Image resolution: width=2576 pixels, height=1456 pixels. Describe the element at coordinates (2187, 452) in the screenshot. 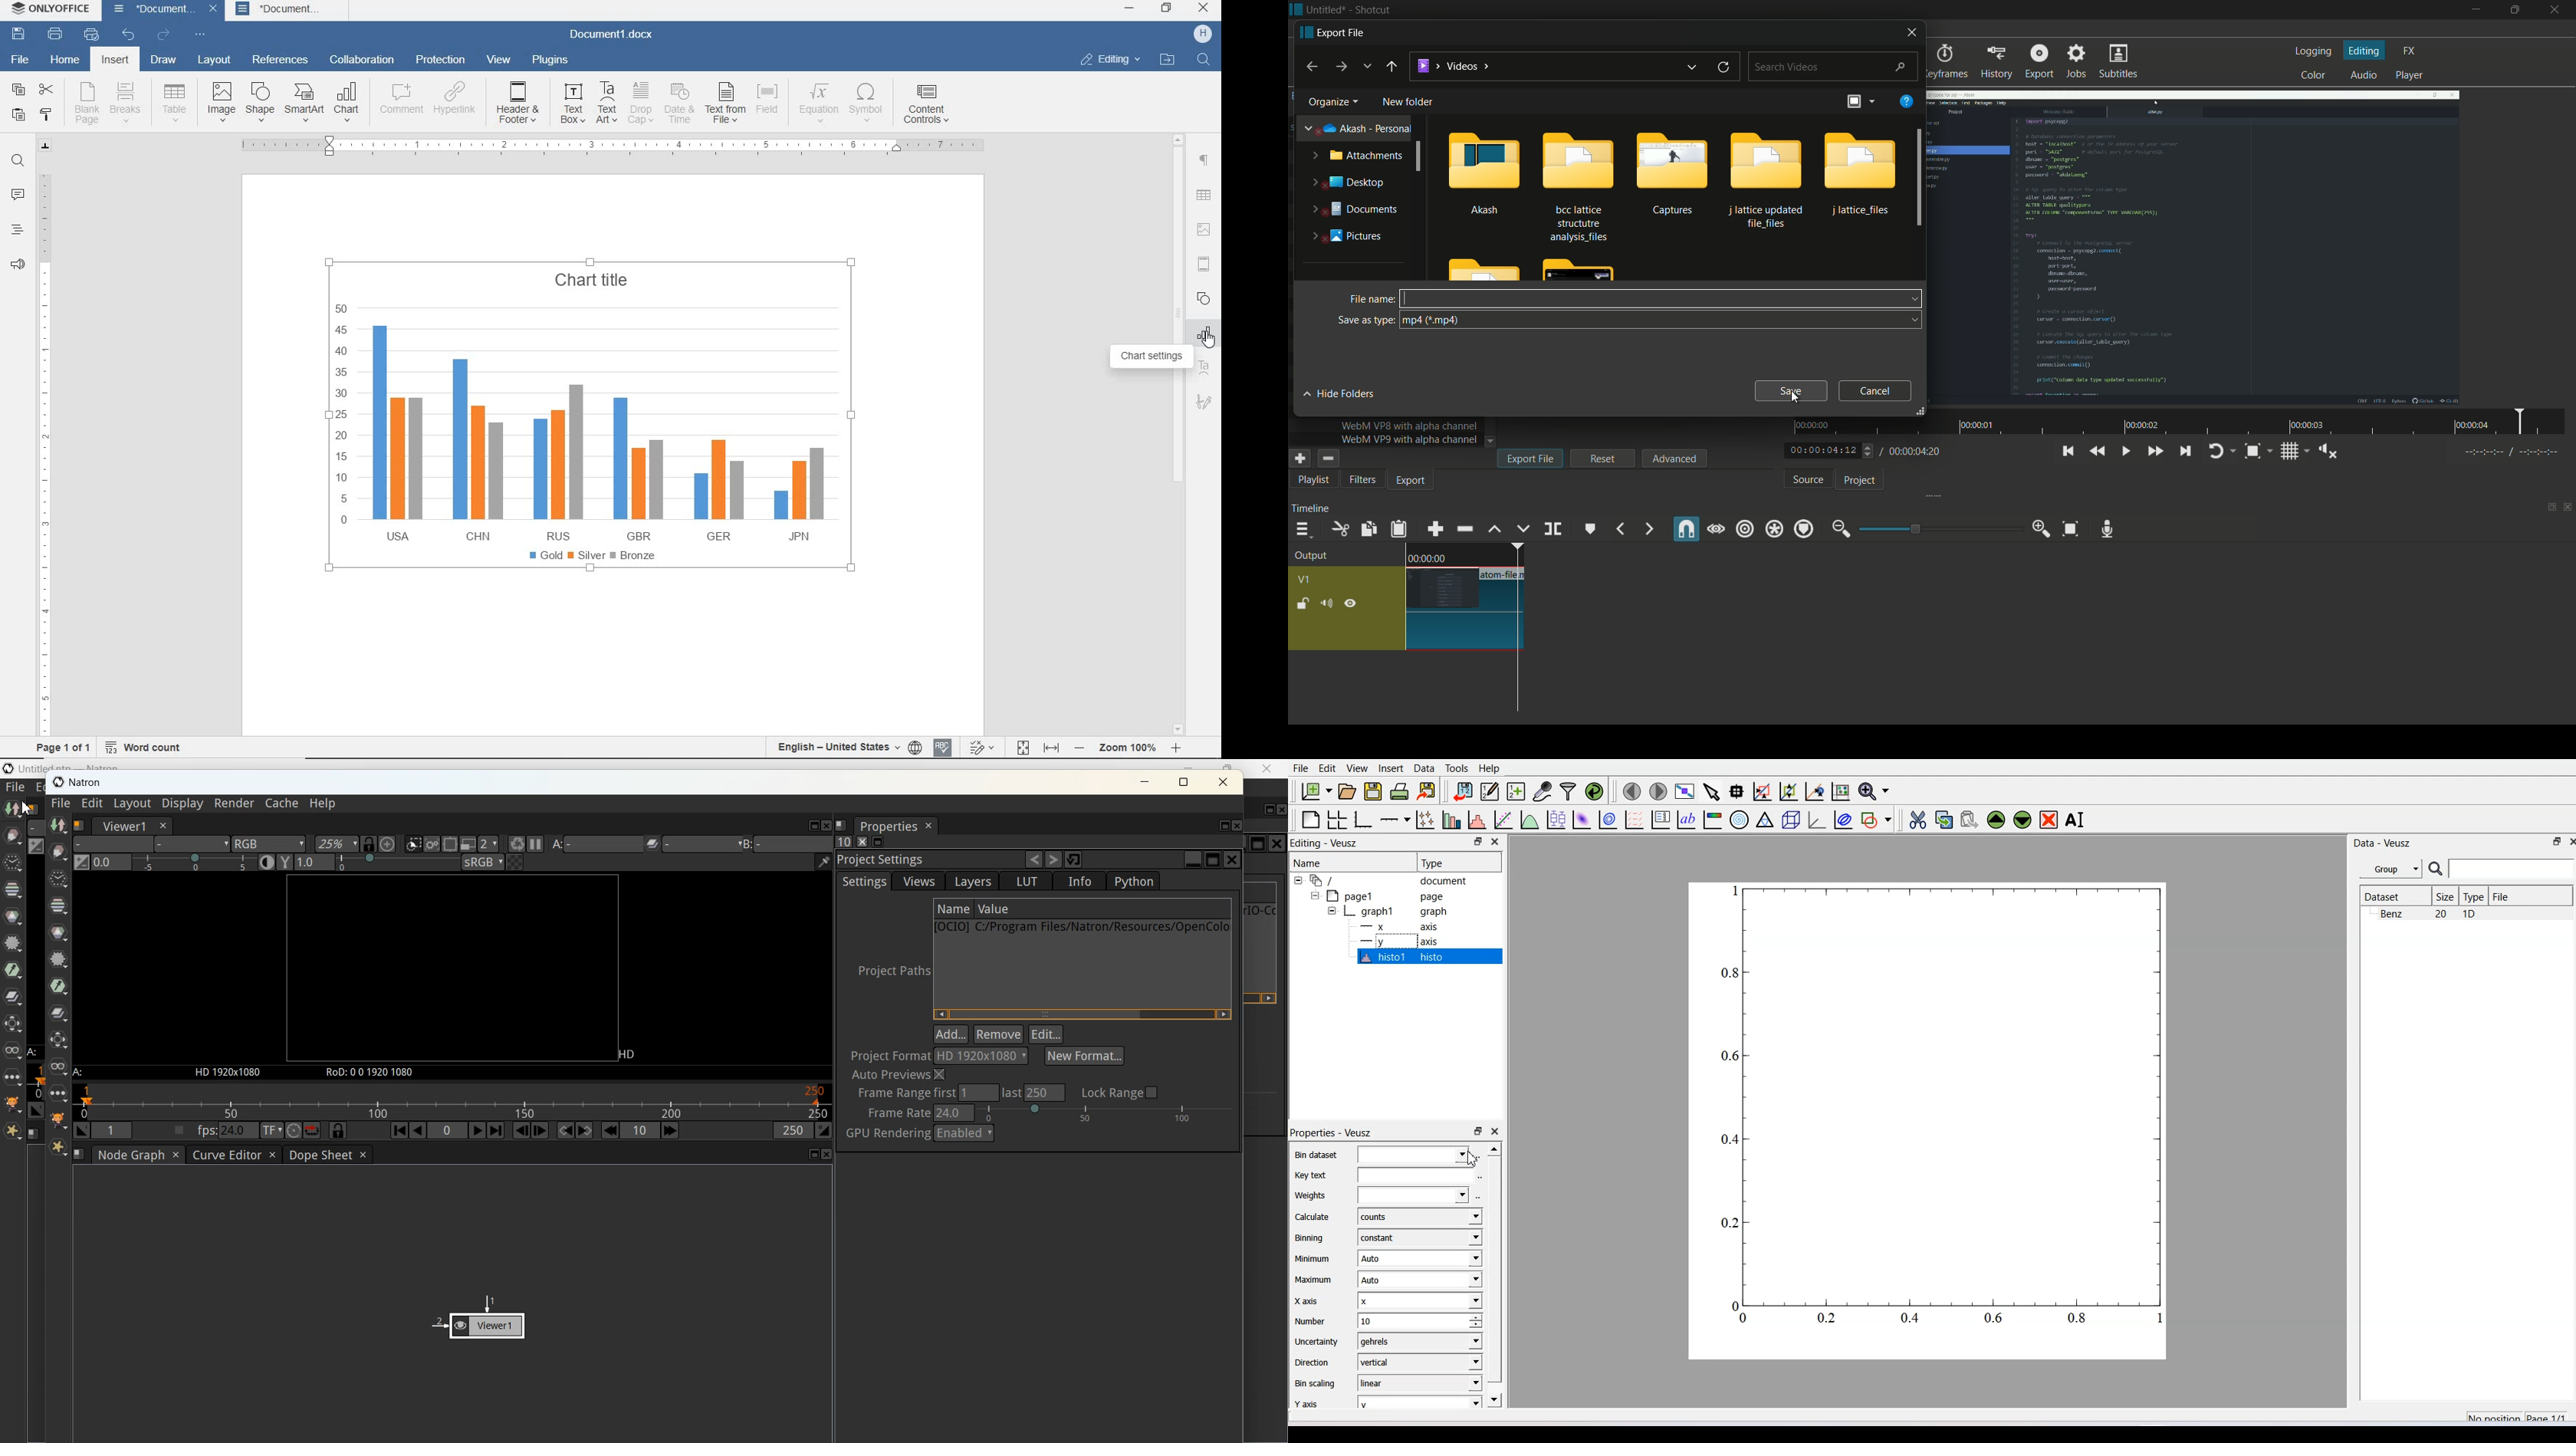

I see `skip to the next point` at that location.